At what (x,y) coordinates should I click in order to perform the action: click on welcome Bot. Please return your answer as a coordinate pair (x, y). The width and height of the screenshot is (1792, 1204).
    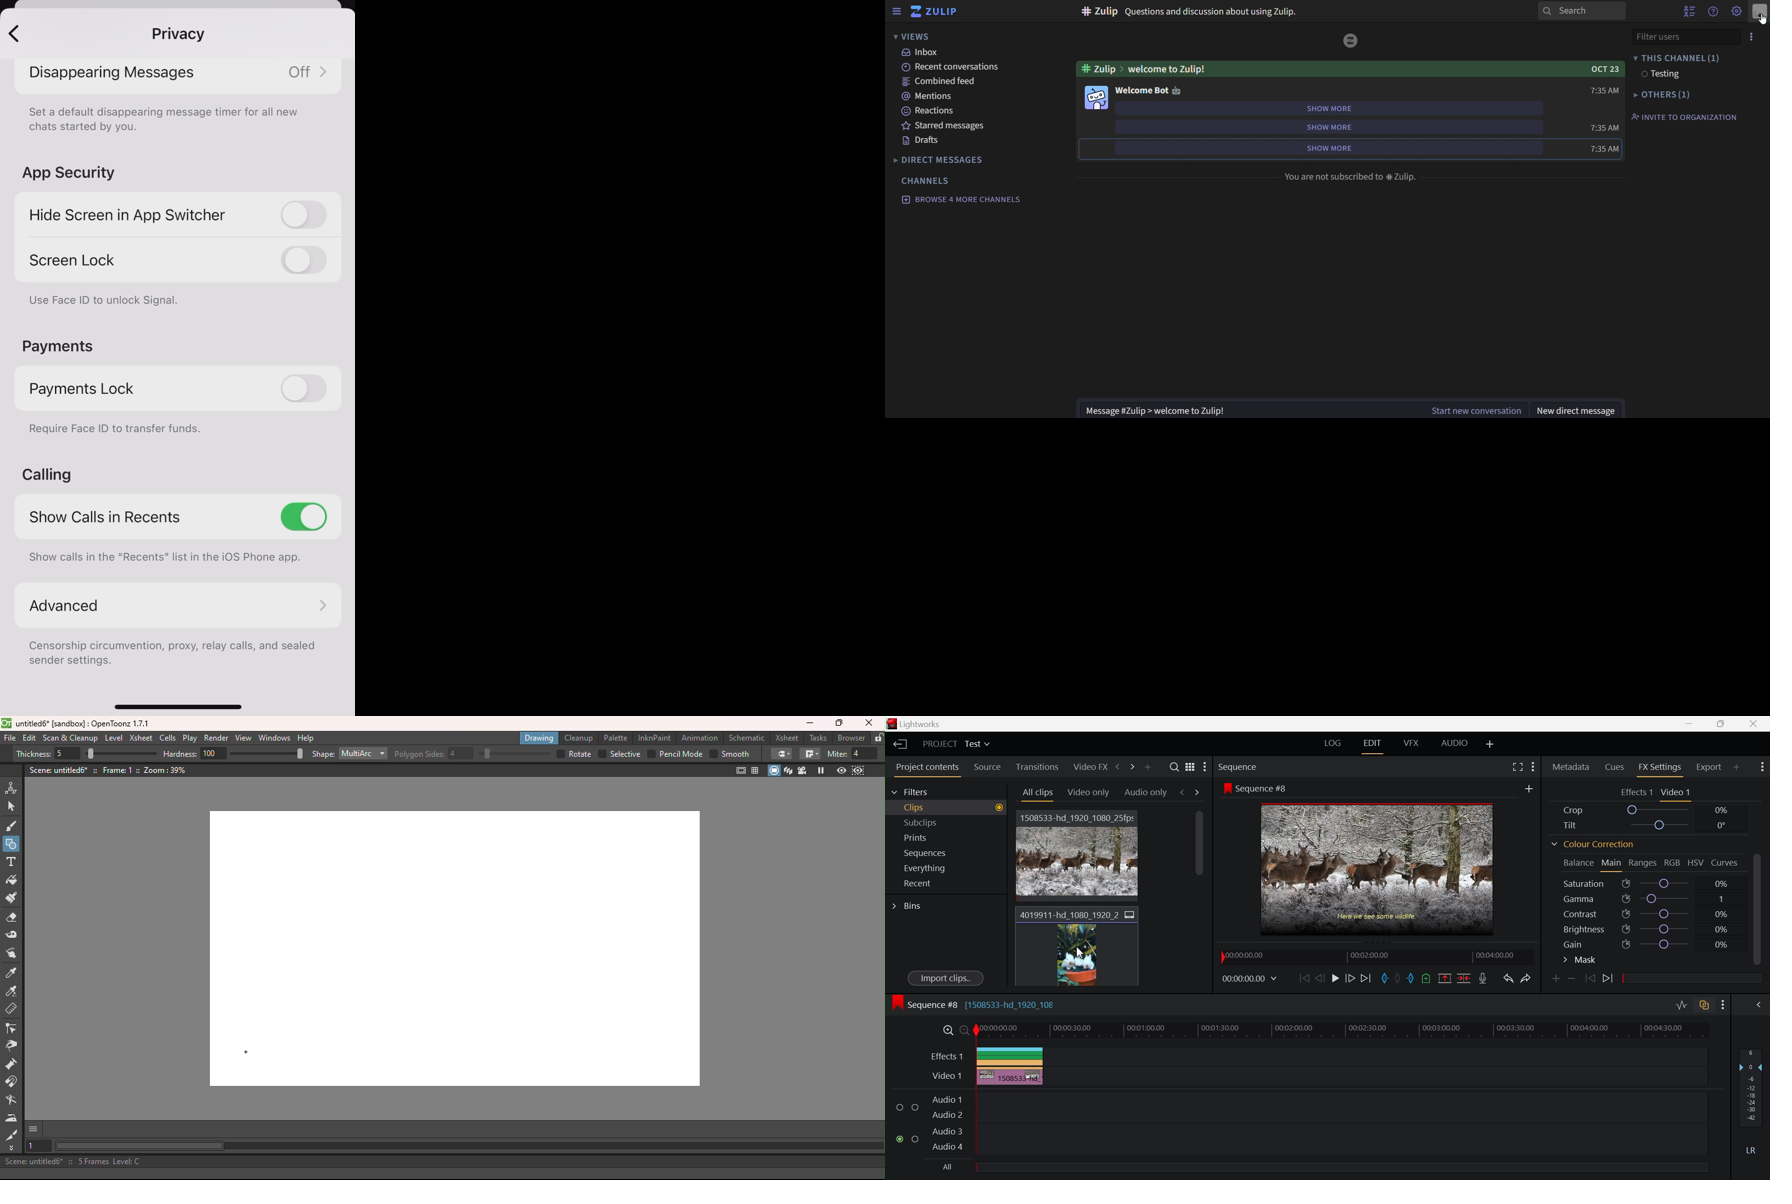
    Looking at the image, I should click on (1140, 90).